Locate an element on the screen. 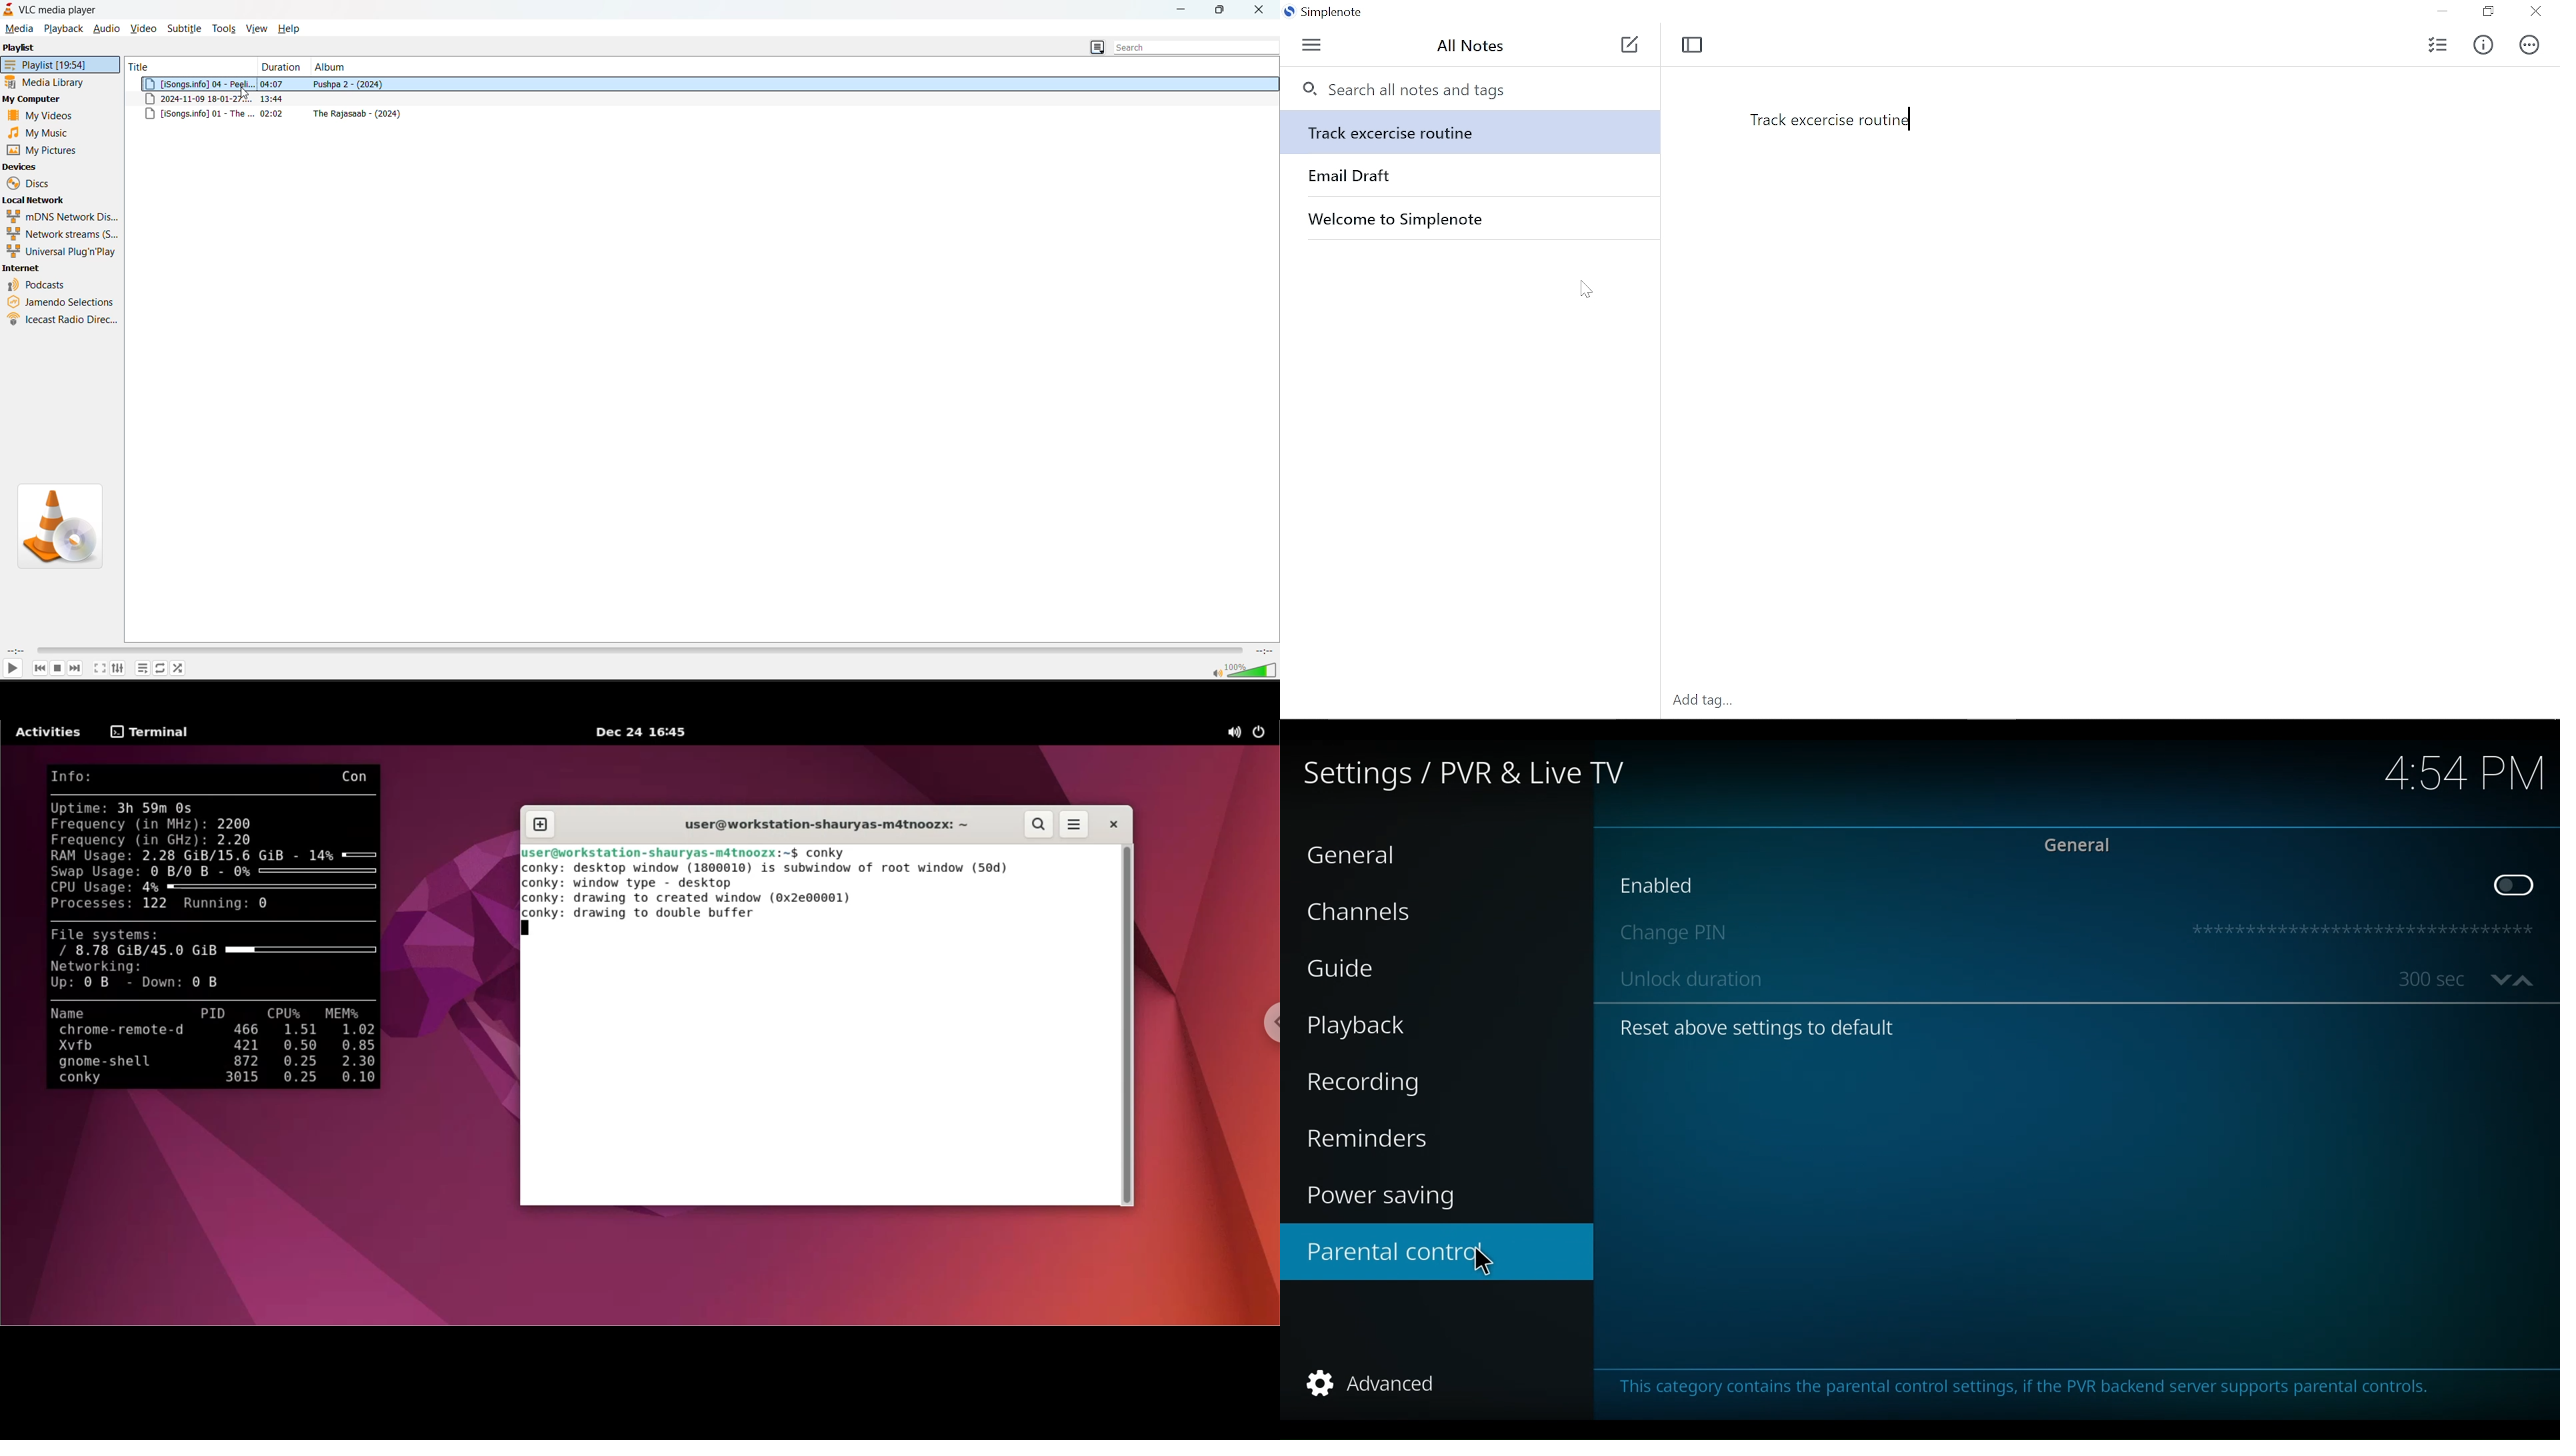 Image resolution: width=2576 pixels, height=1456 pixels. Playback is located at coordinates (1357, 1026).